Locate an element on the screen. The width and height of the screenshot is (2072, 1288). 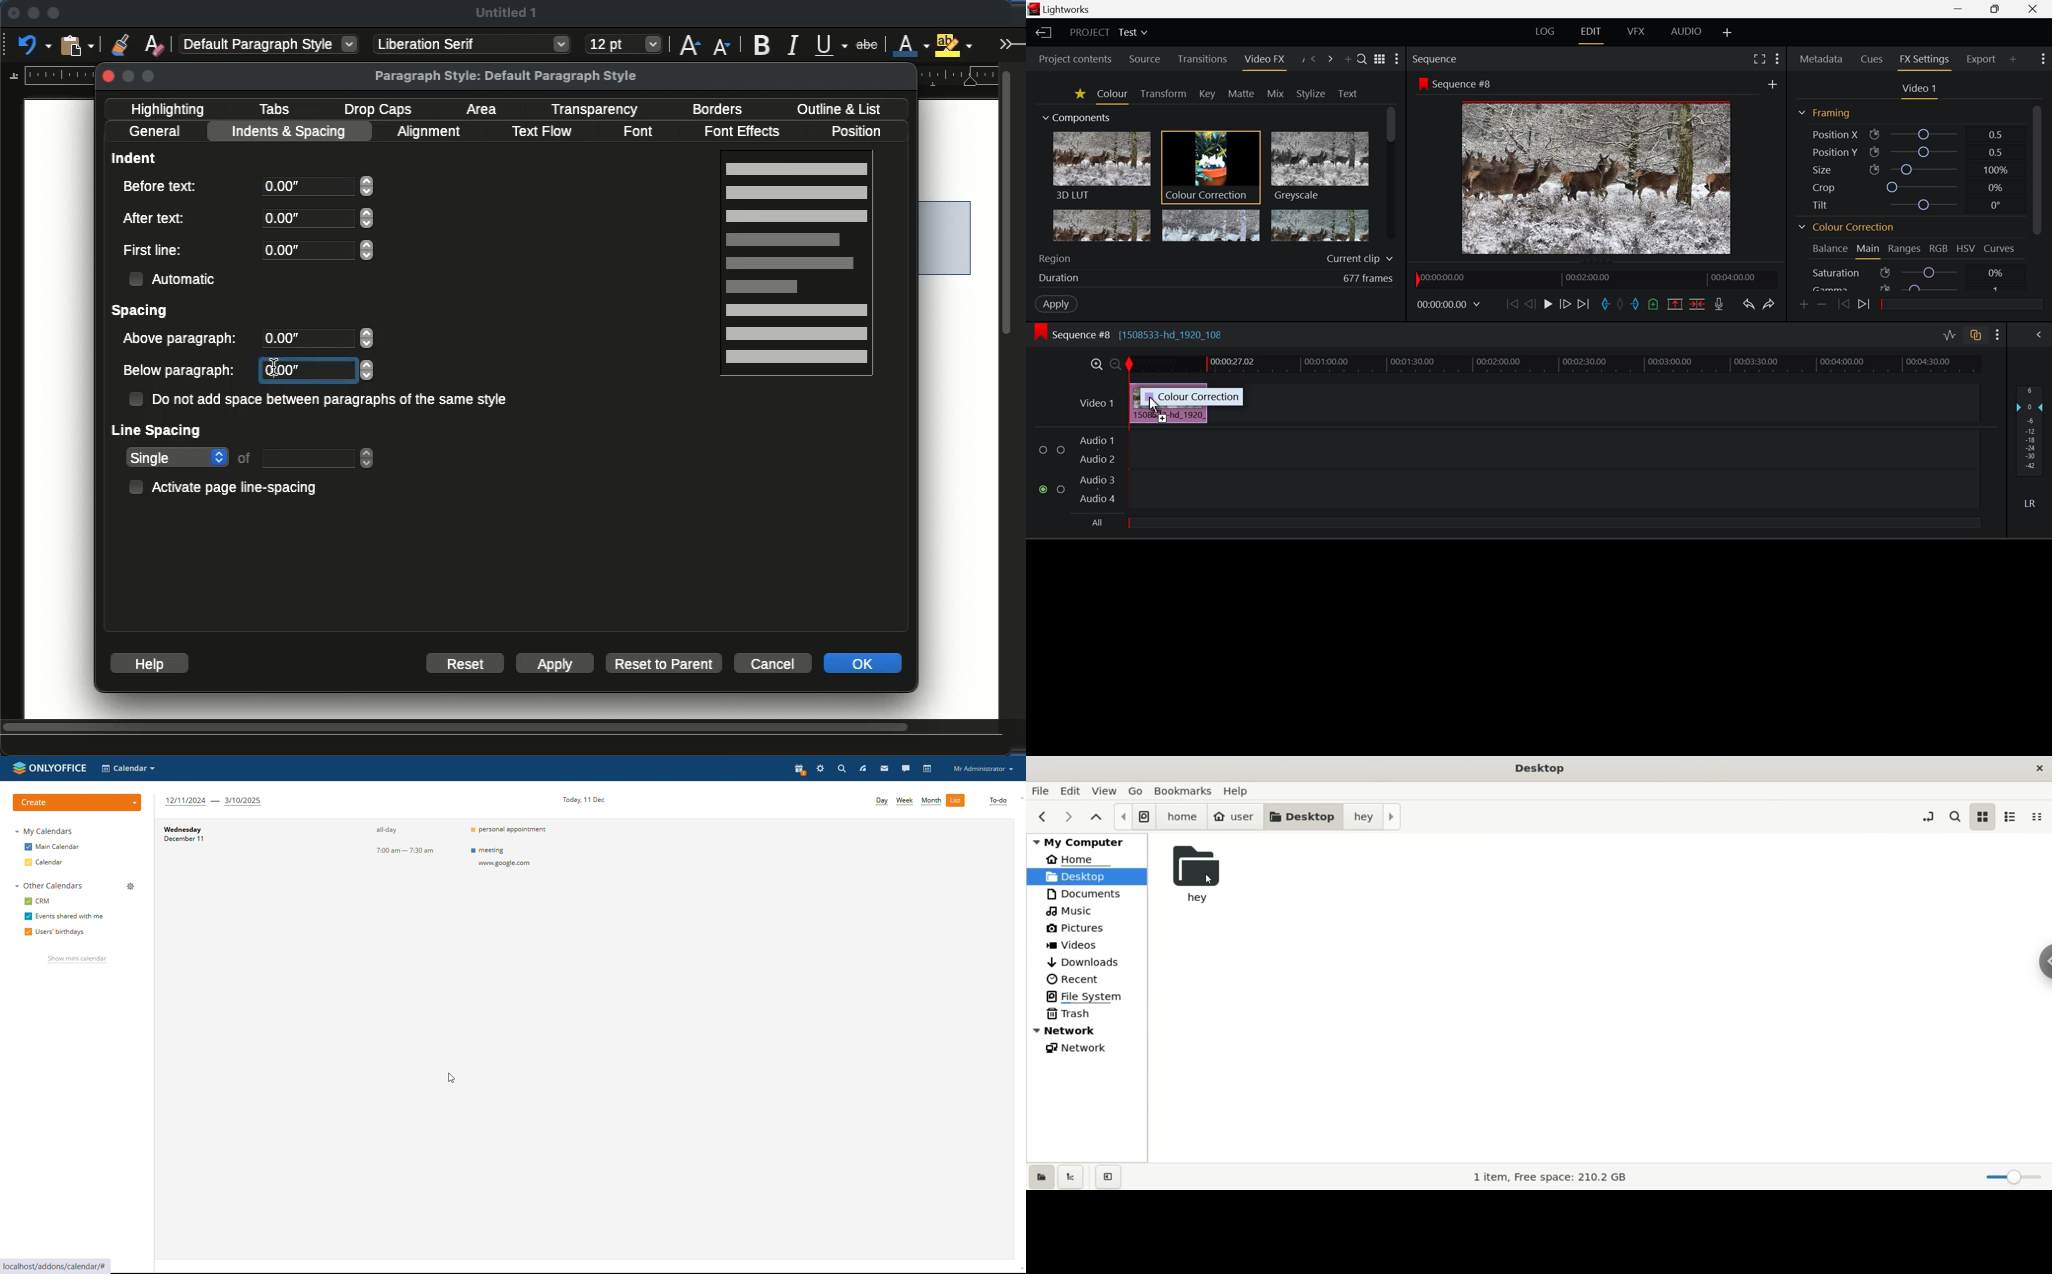
preview is located at coordinates (796, 266).